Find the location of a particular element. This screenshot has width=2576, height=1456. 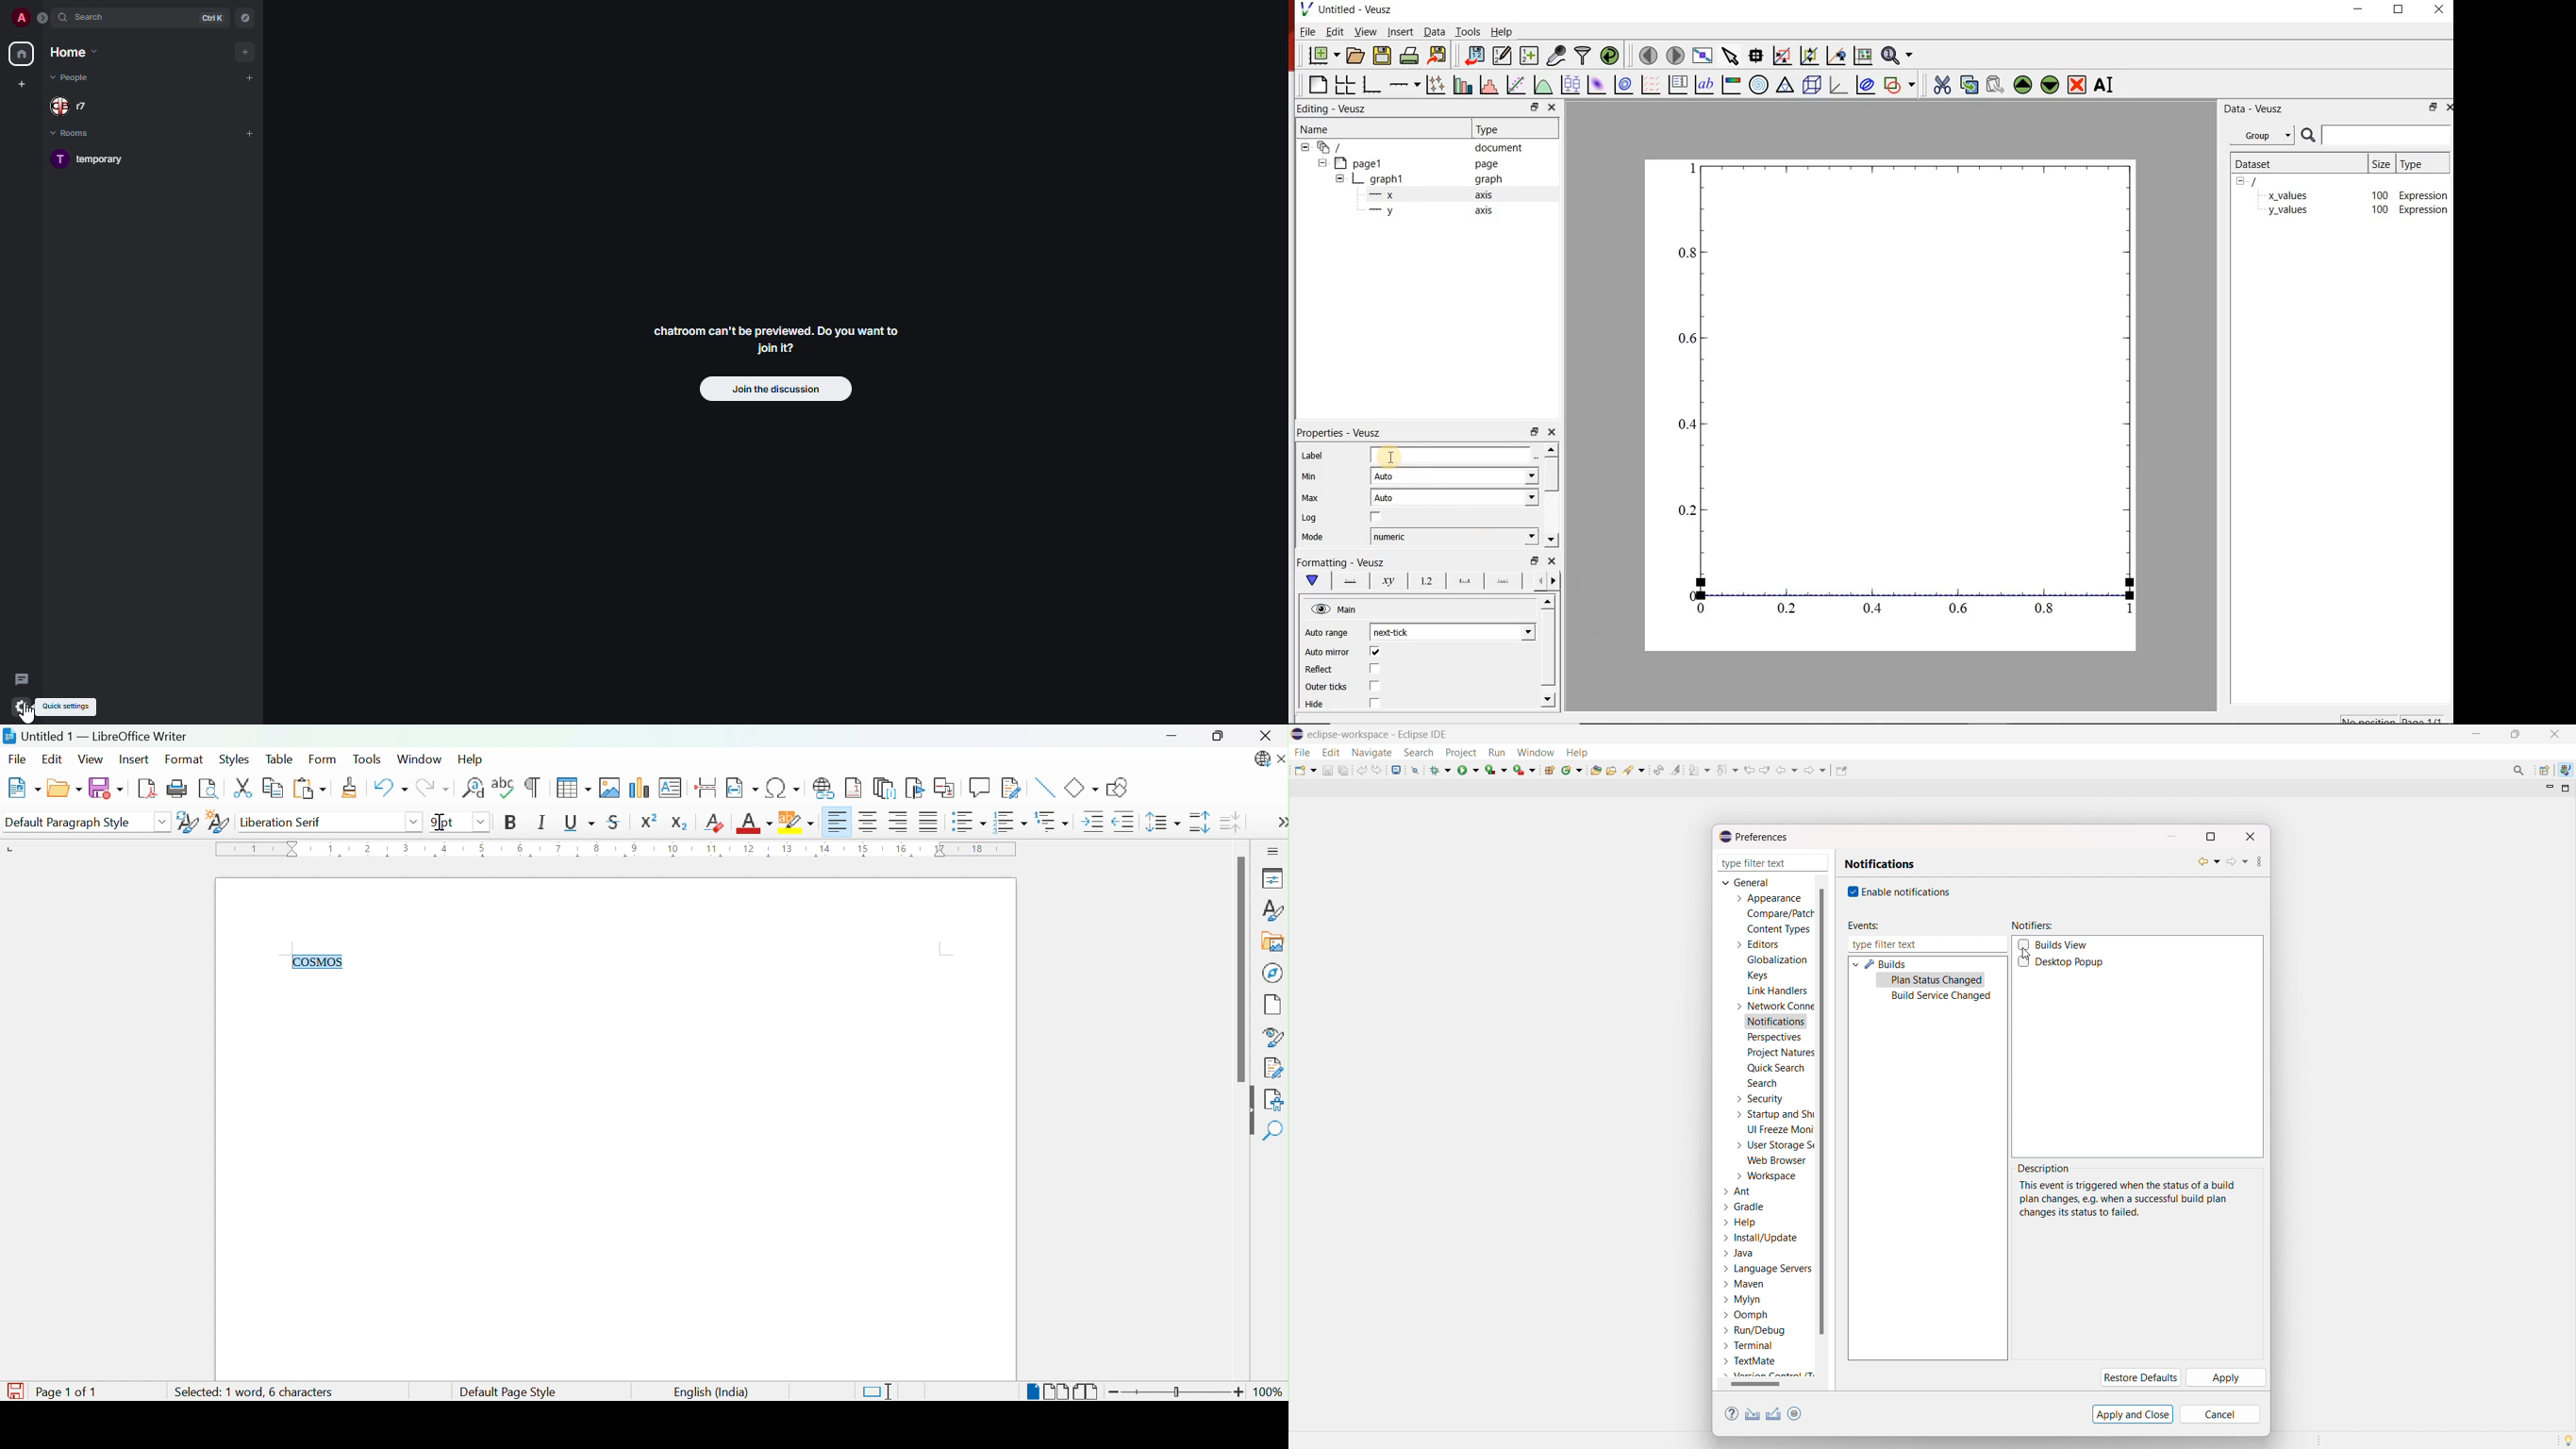

quick settings is located at coordinates (21, 706).